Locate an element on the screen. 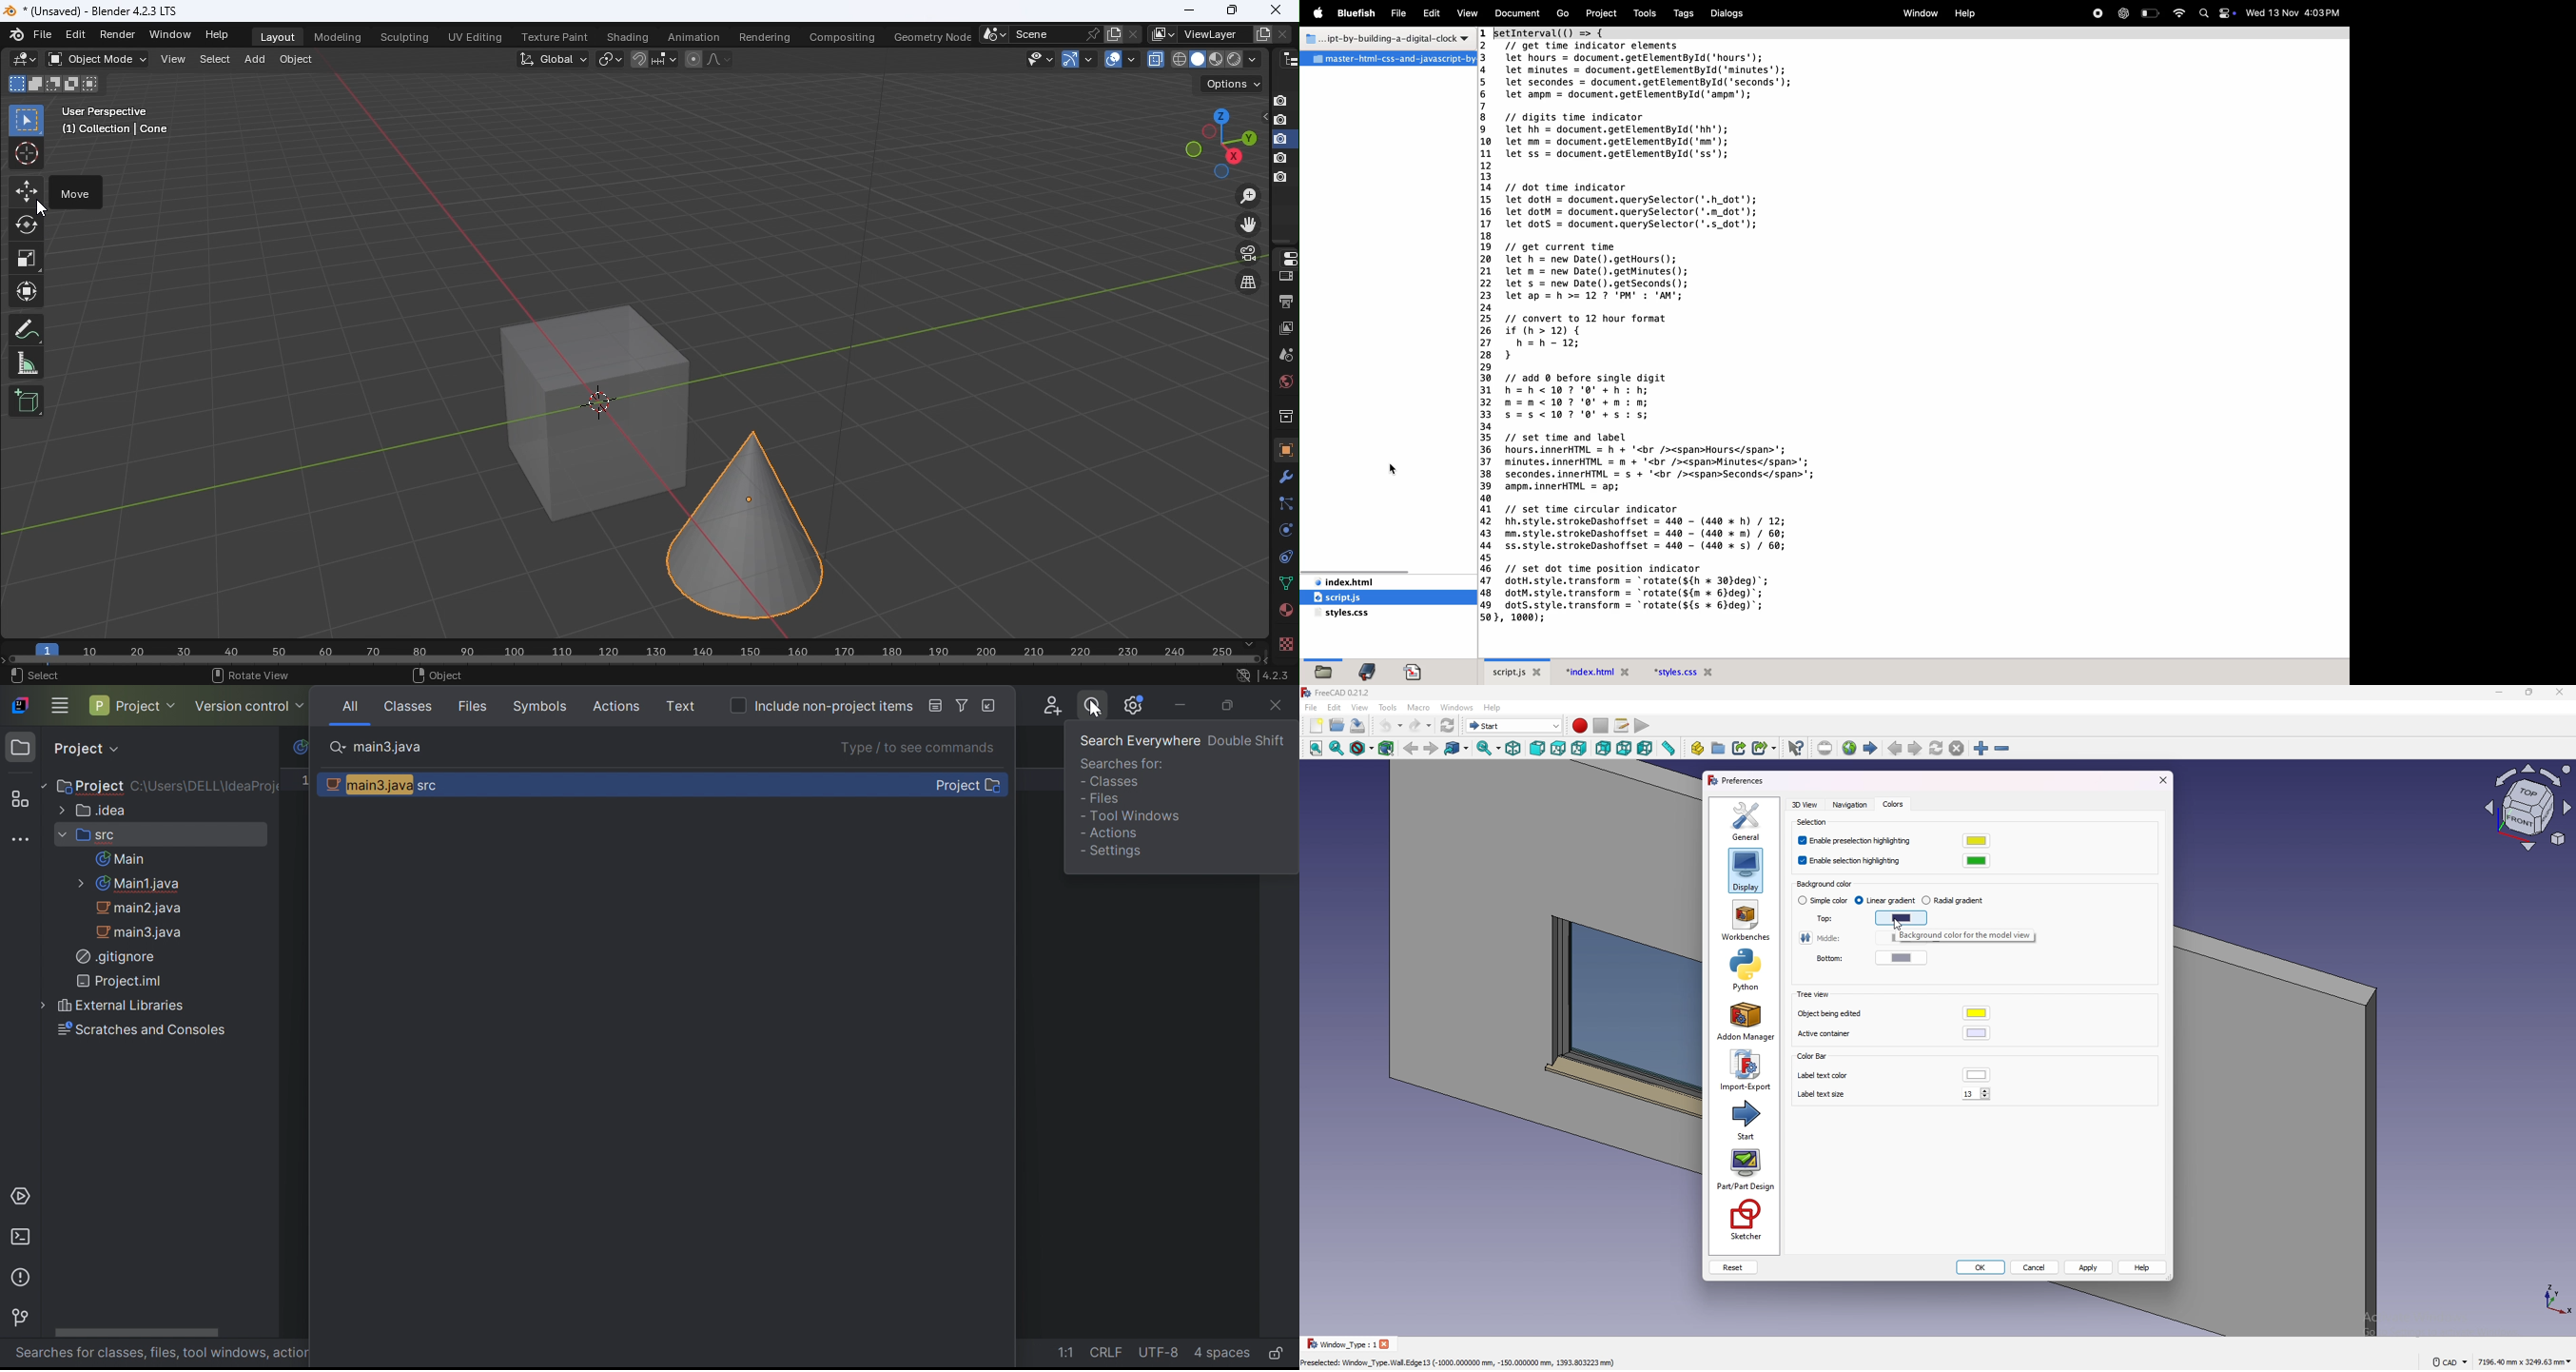  edit is located at coordinates (1335, 707).